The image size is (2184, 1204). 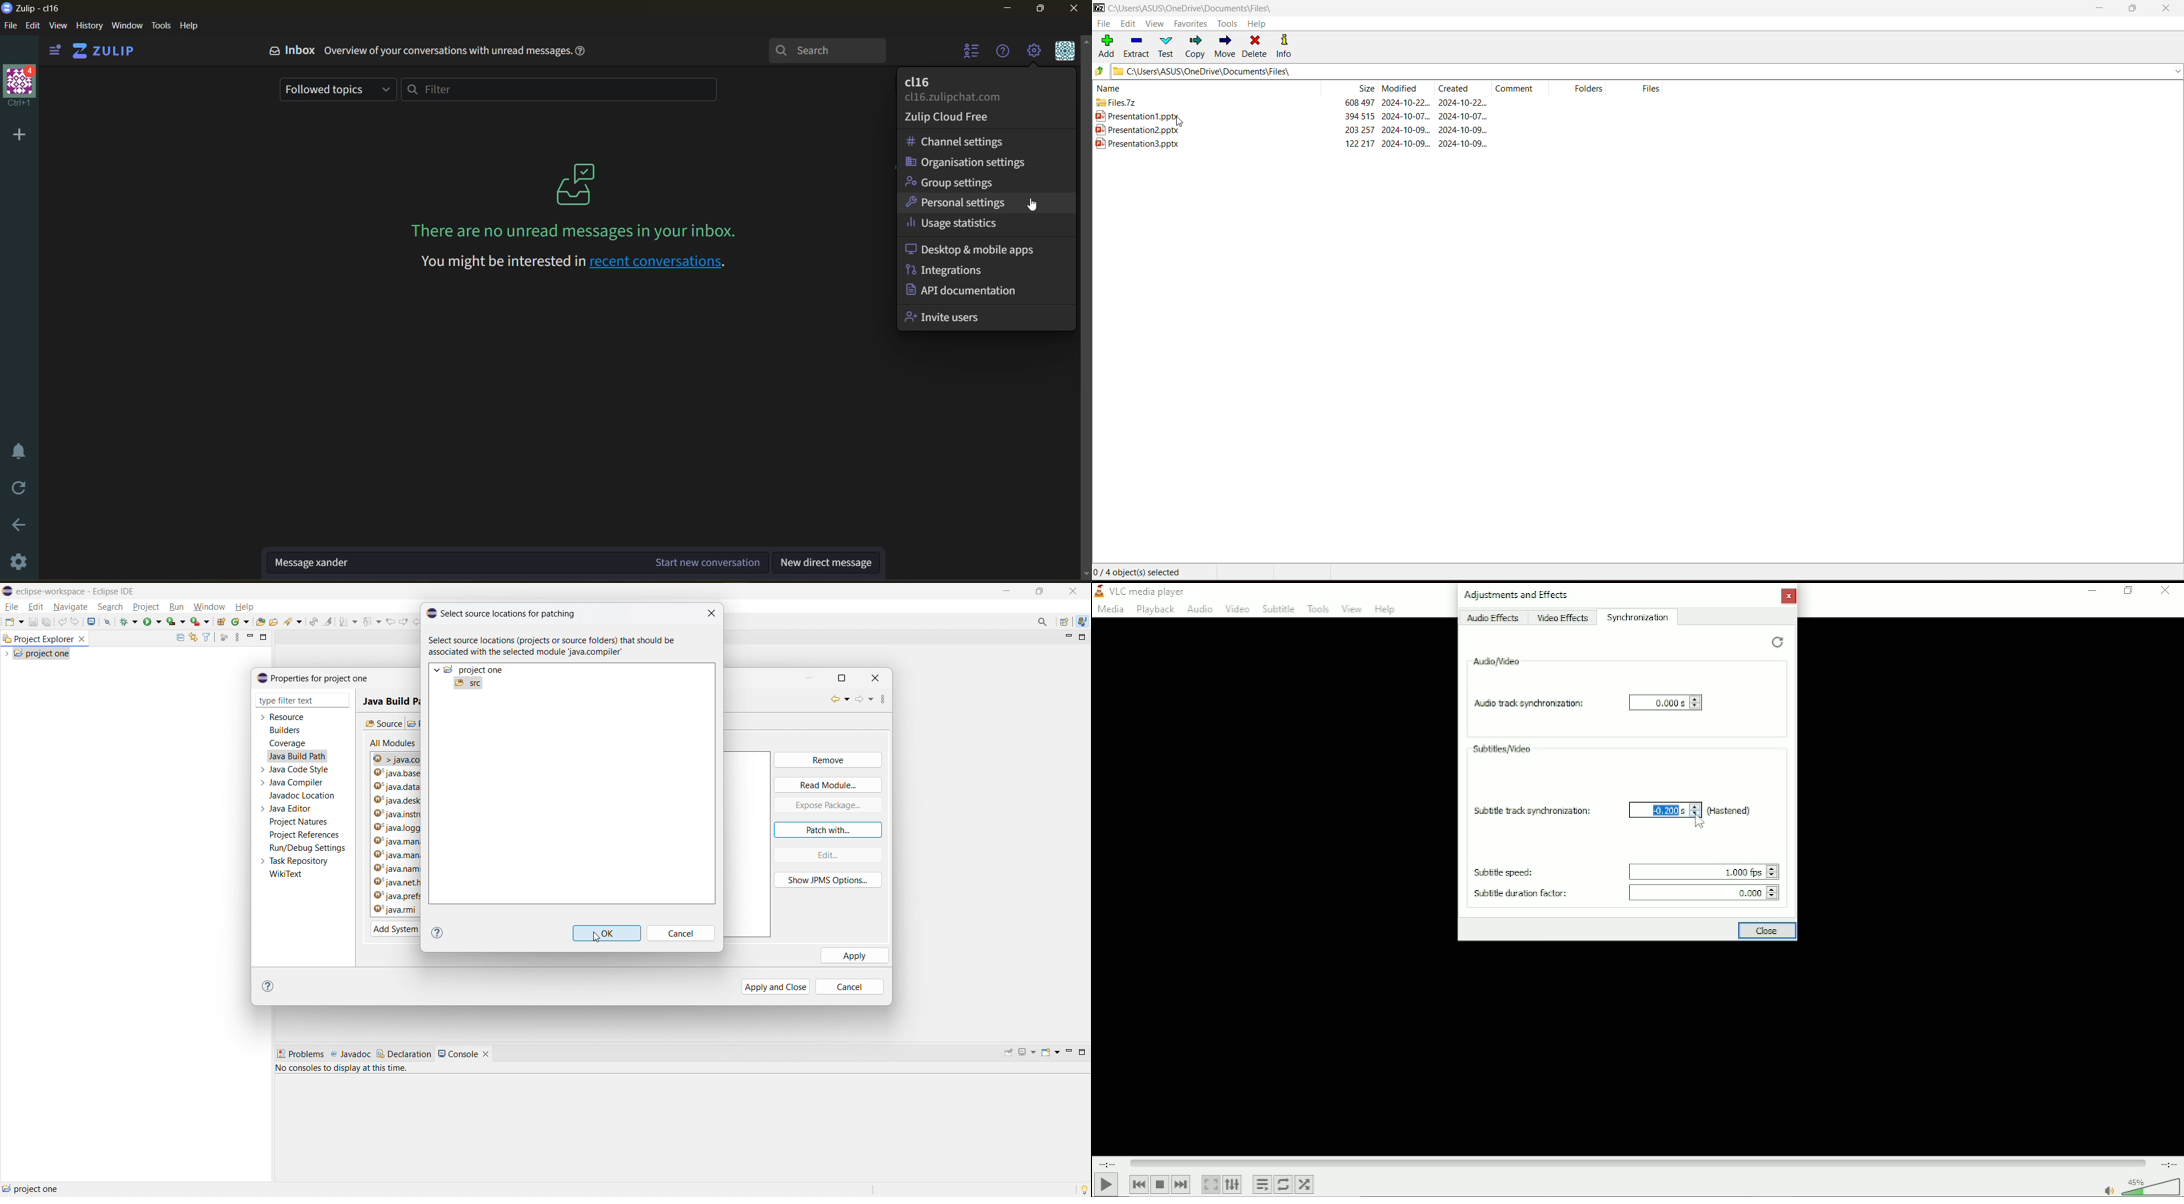 I want to click on There are no unread messages in your inbox., so click(x=568, y=231).